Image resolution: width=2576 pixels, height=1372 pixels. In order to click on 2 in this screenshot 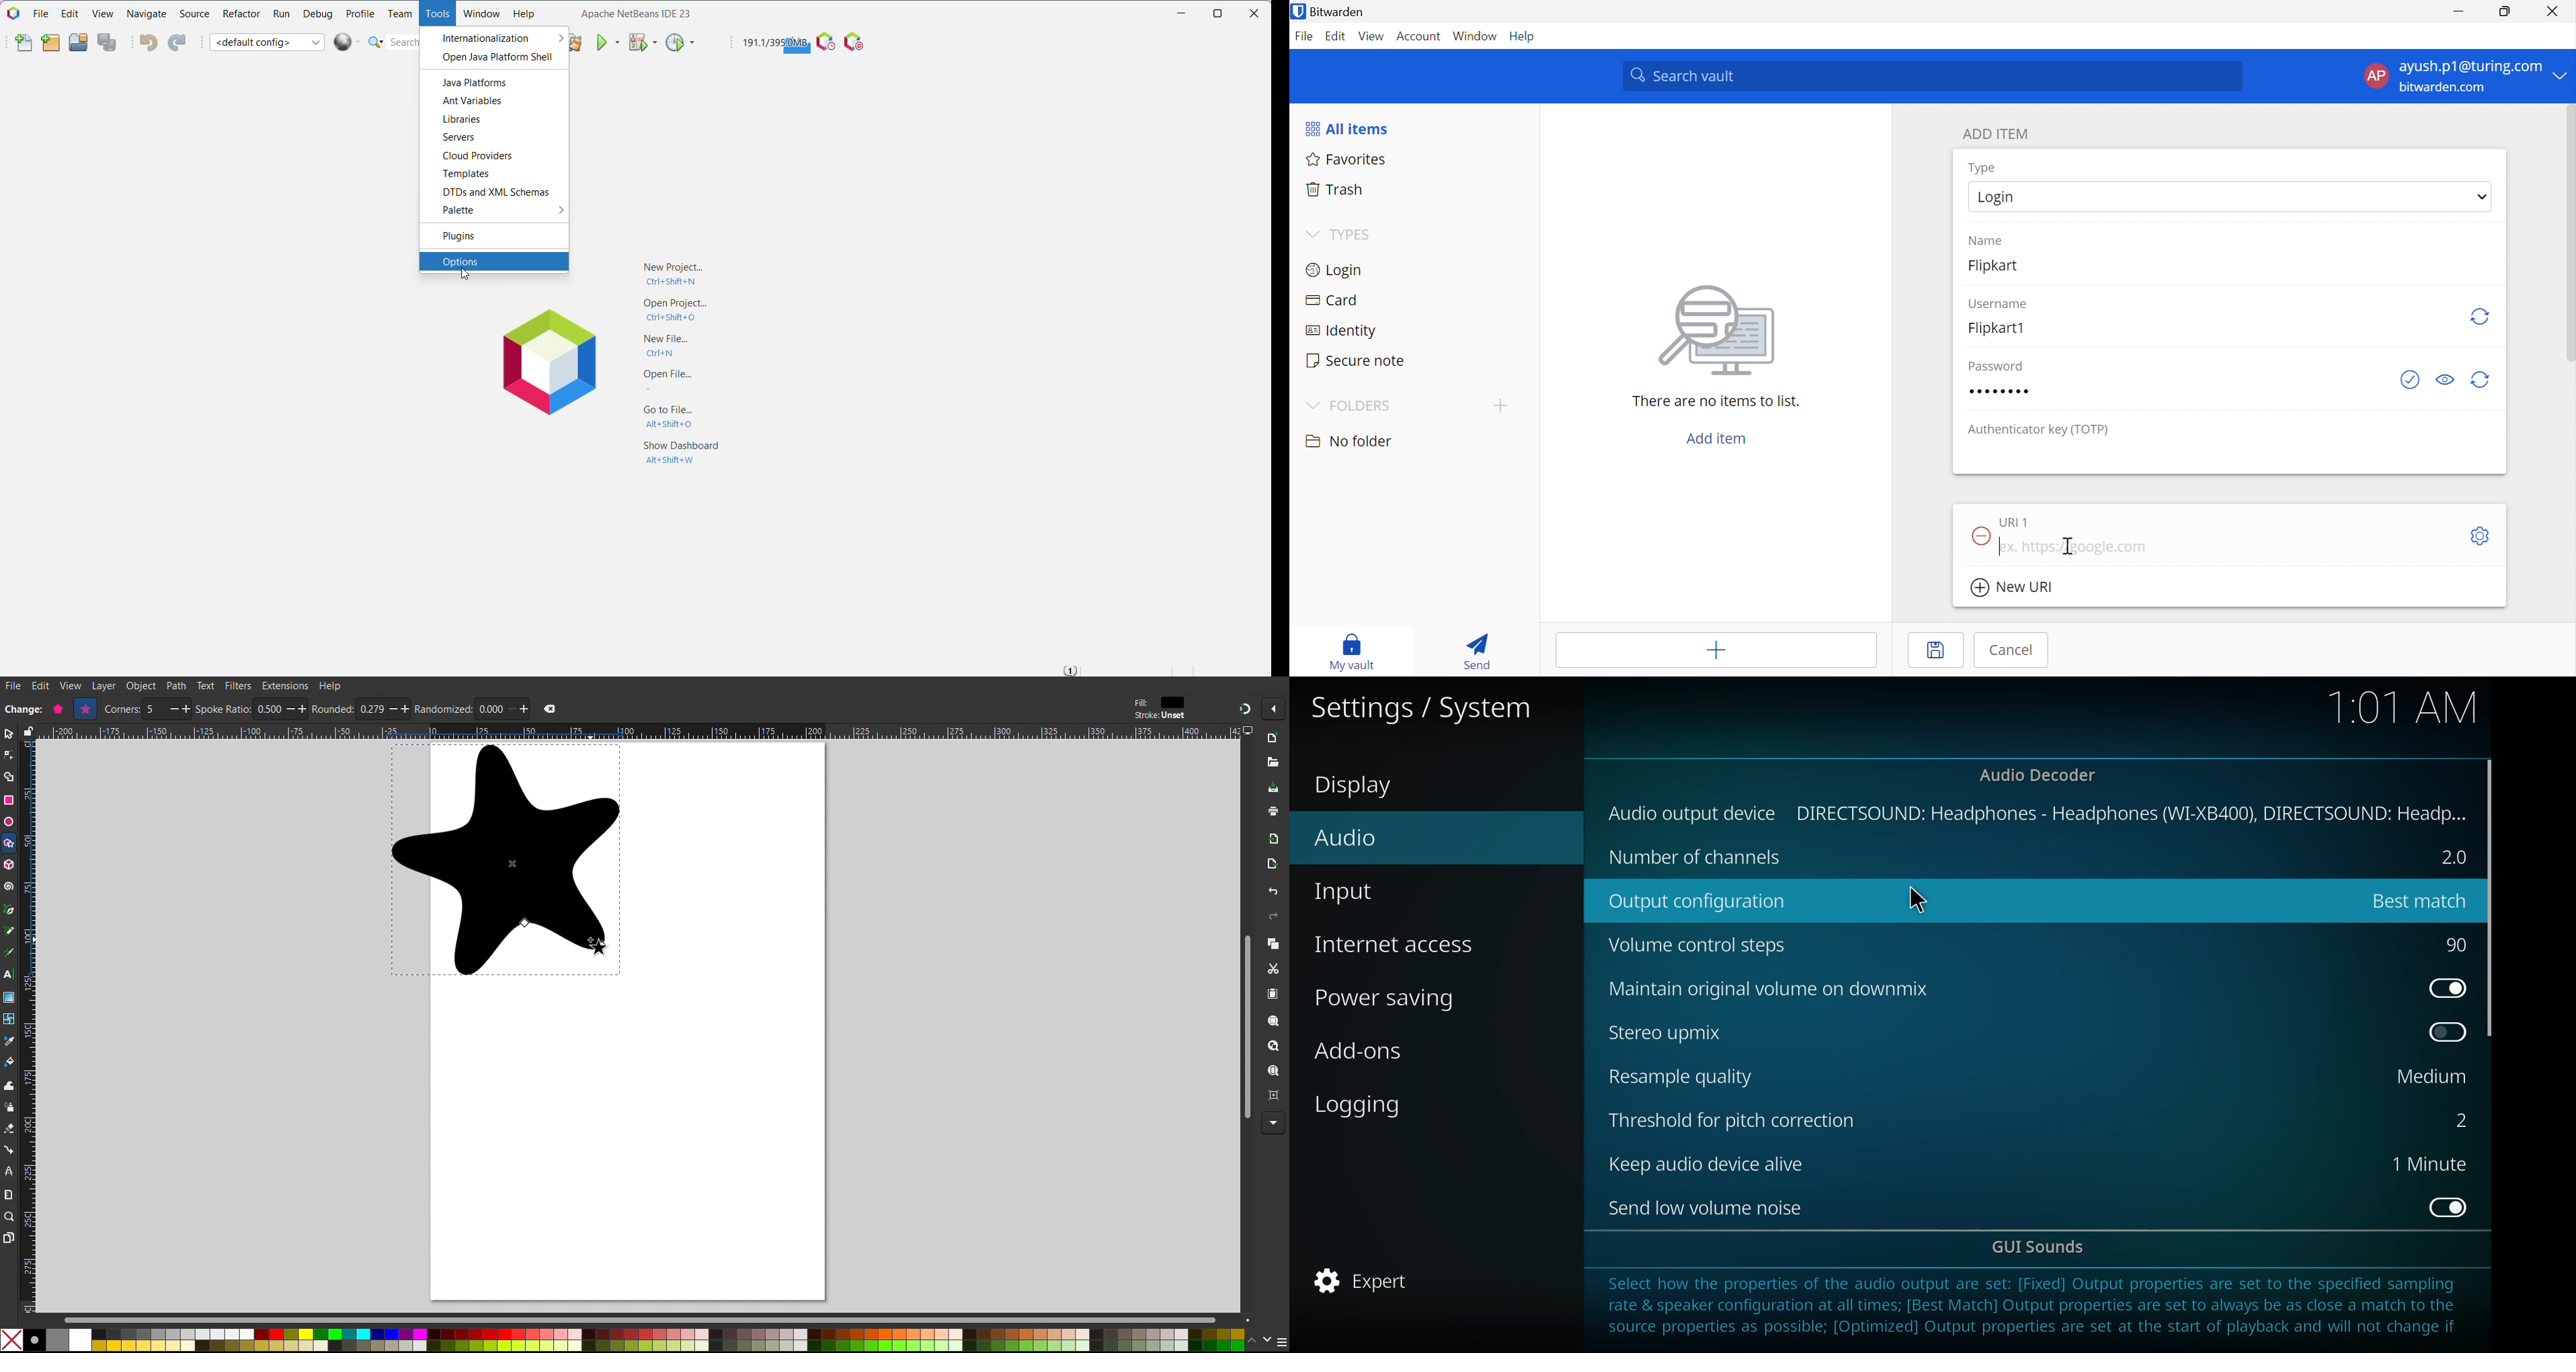, I will do `click(156, 709)`.